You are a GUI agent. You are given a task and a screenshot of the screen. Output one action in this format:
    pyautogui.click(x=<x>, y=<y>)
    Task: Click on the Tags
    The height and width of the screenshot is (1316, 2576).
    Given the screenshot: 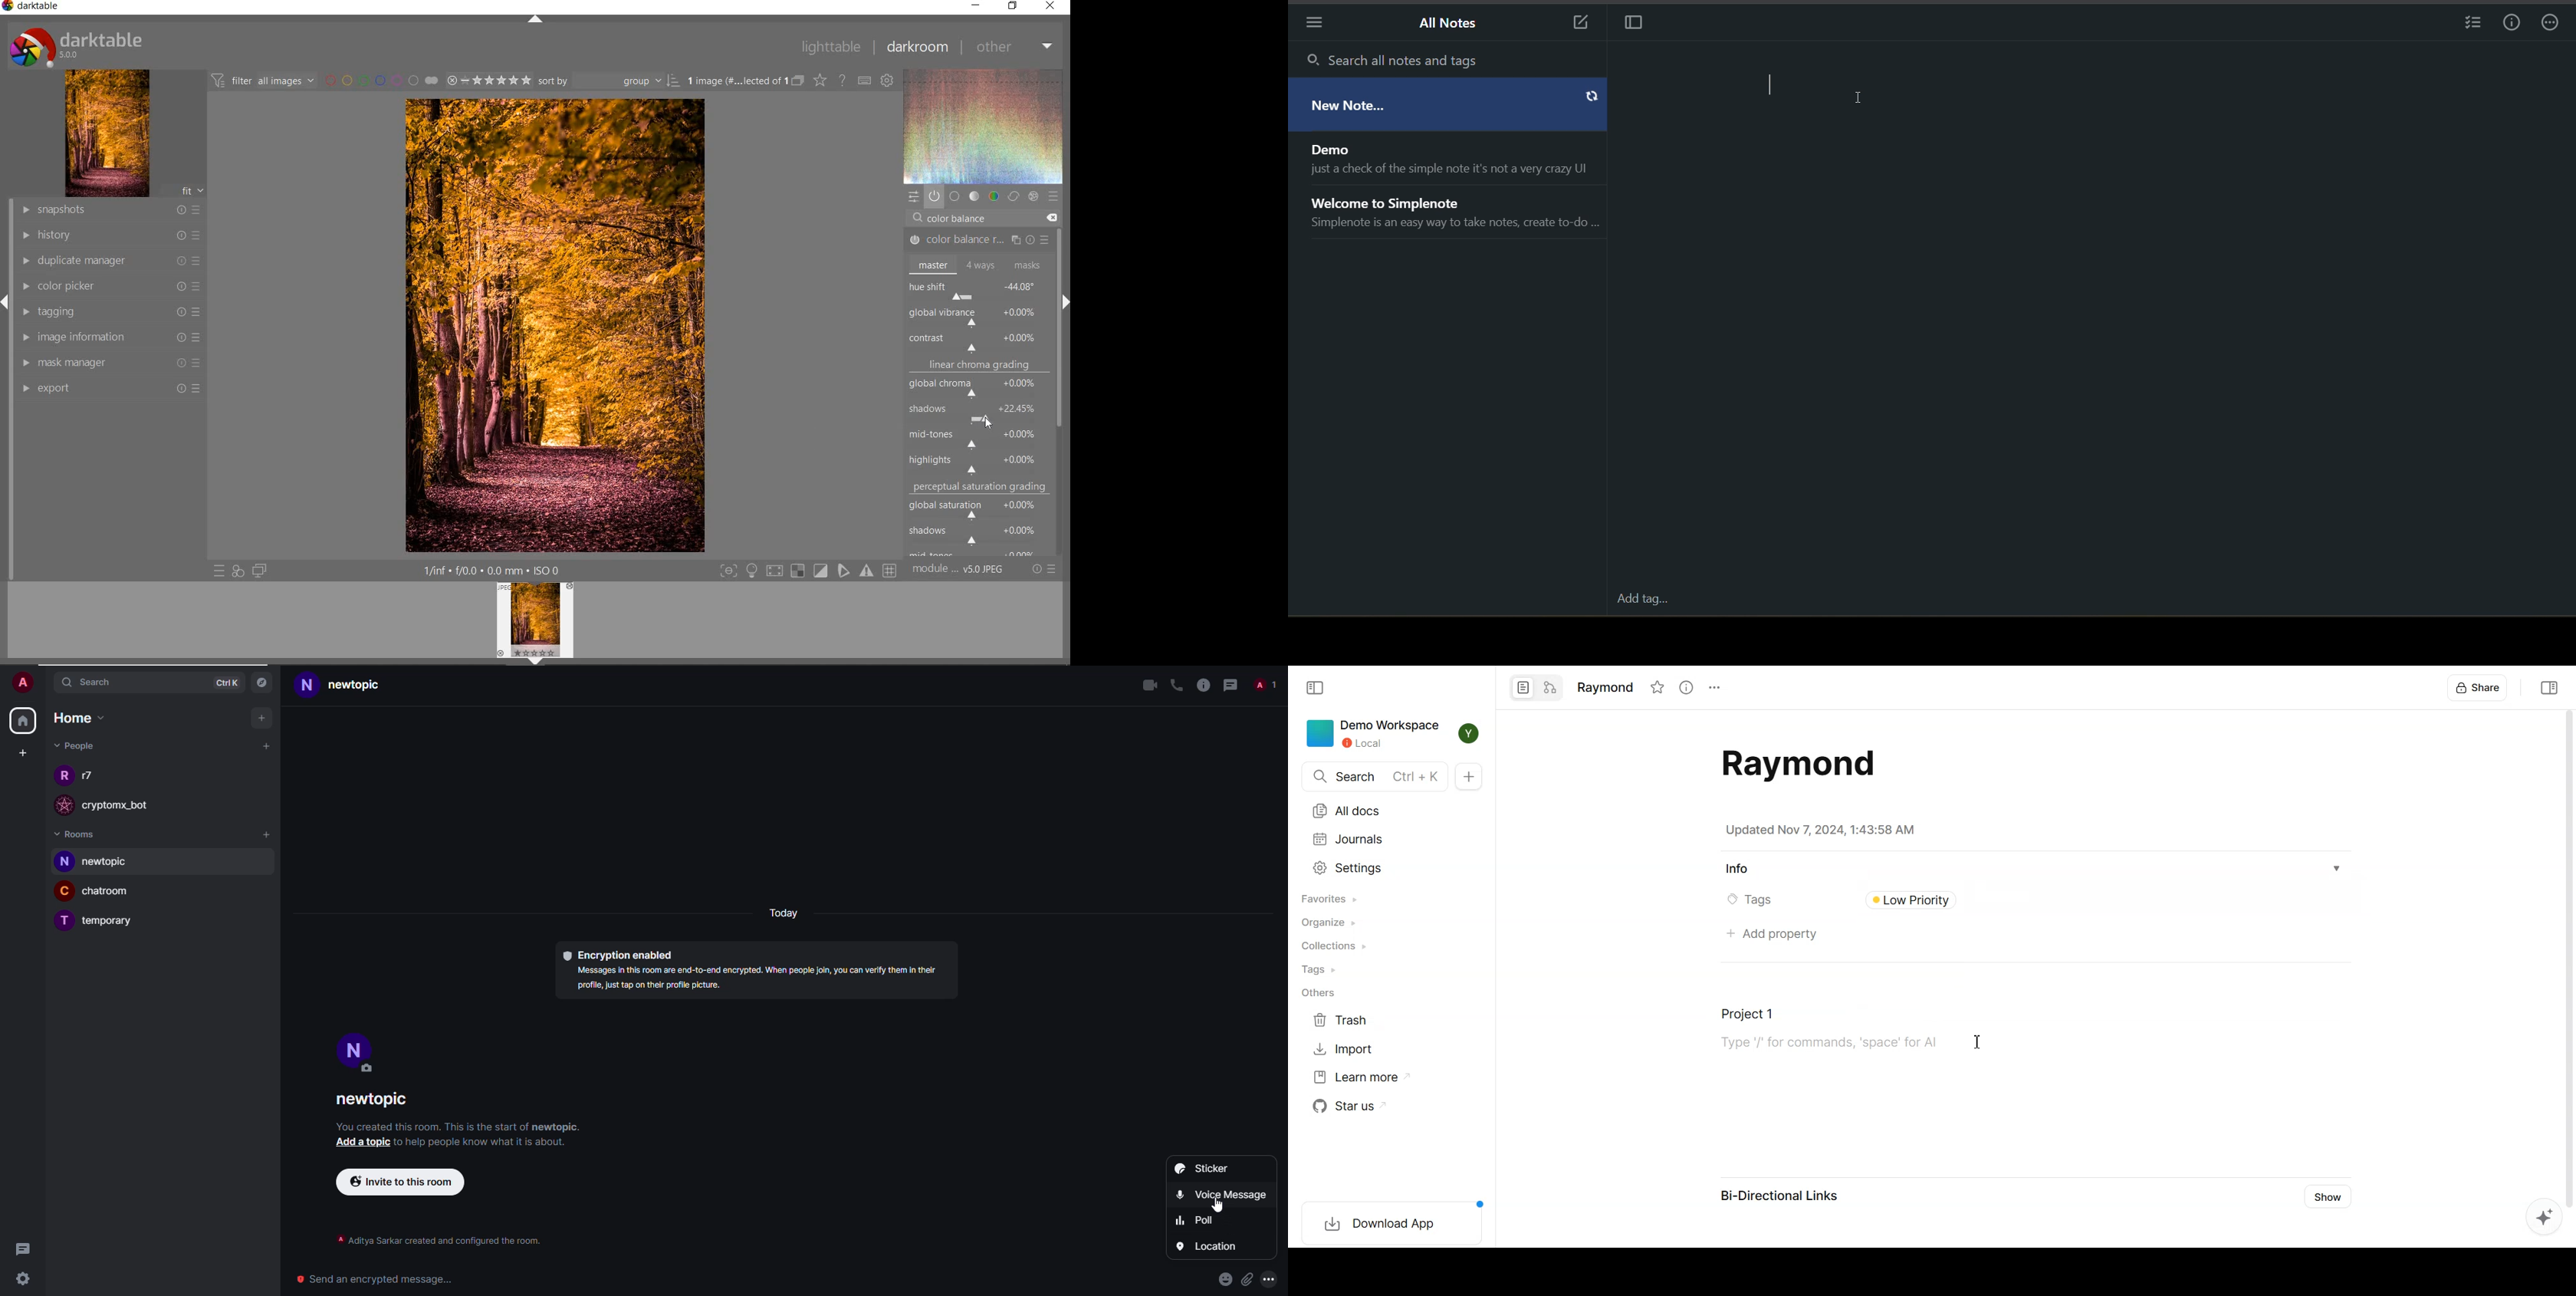 What is the action you would take?
    pyautogui.click(x=1322, y=970)
    